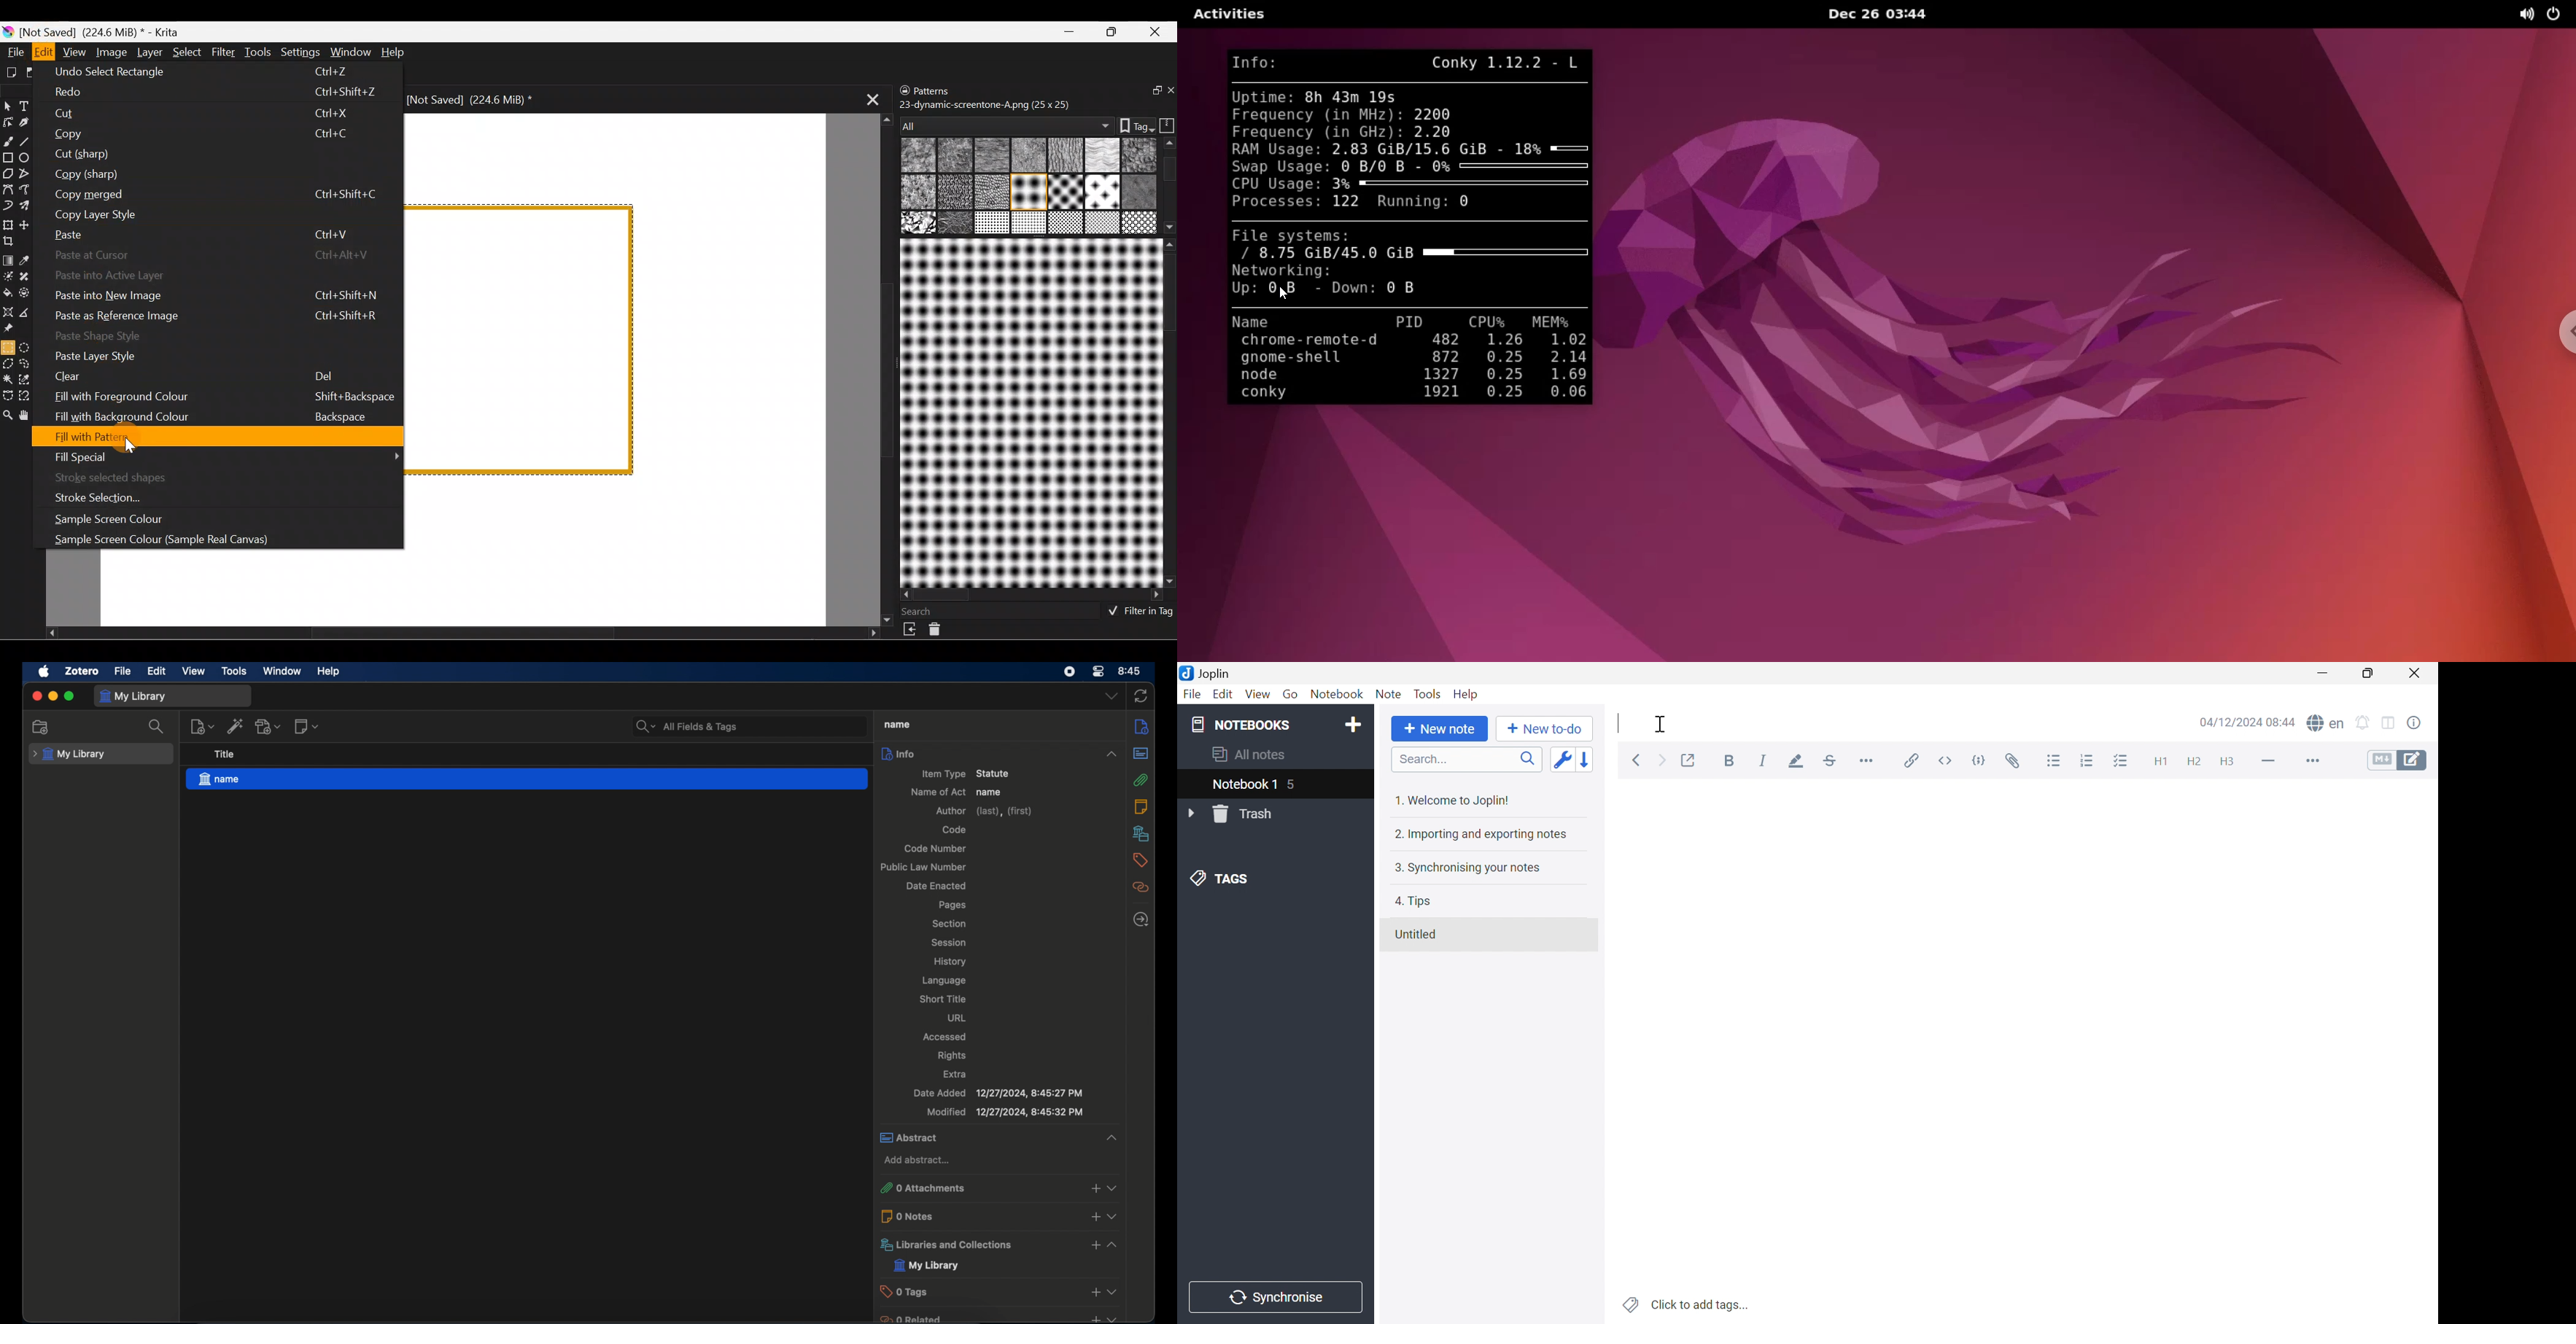 The width and height of the screenshot is (2576, 1344). I want to click on Bold, so click(1728, 759).